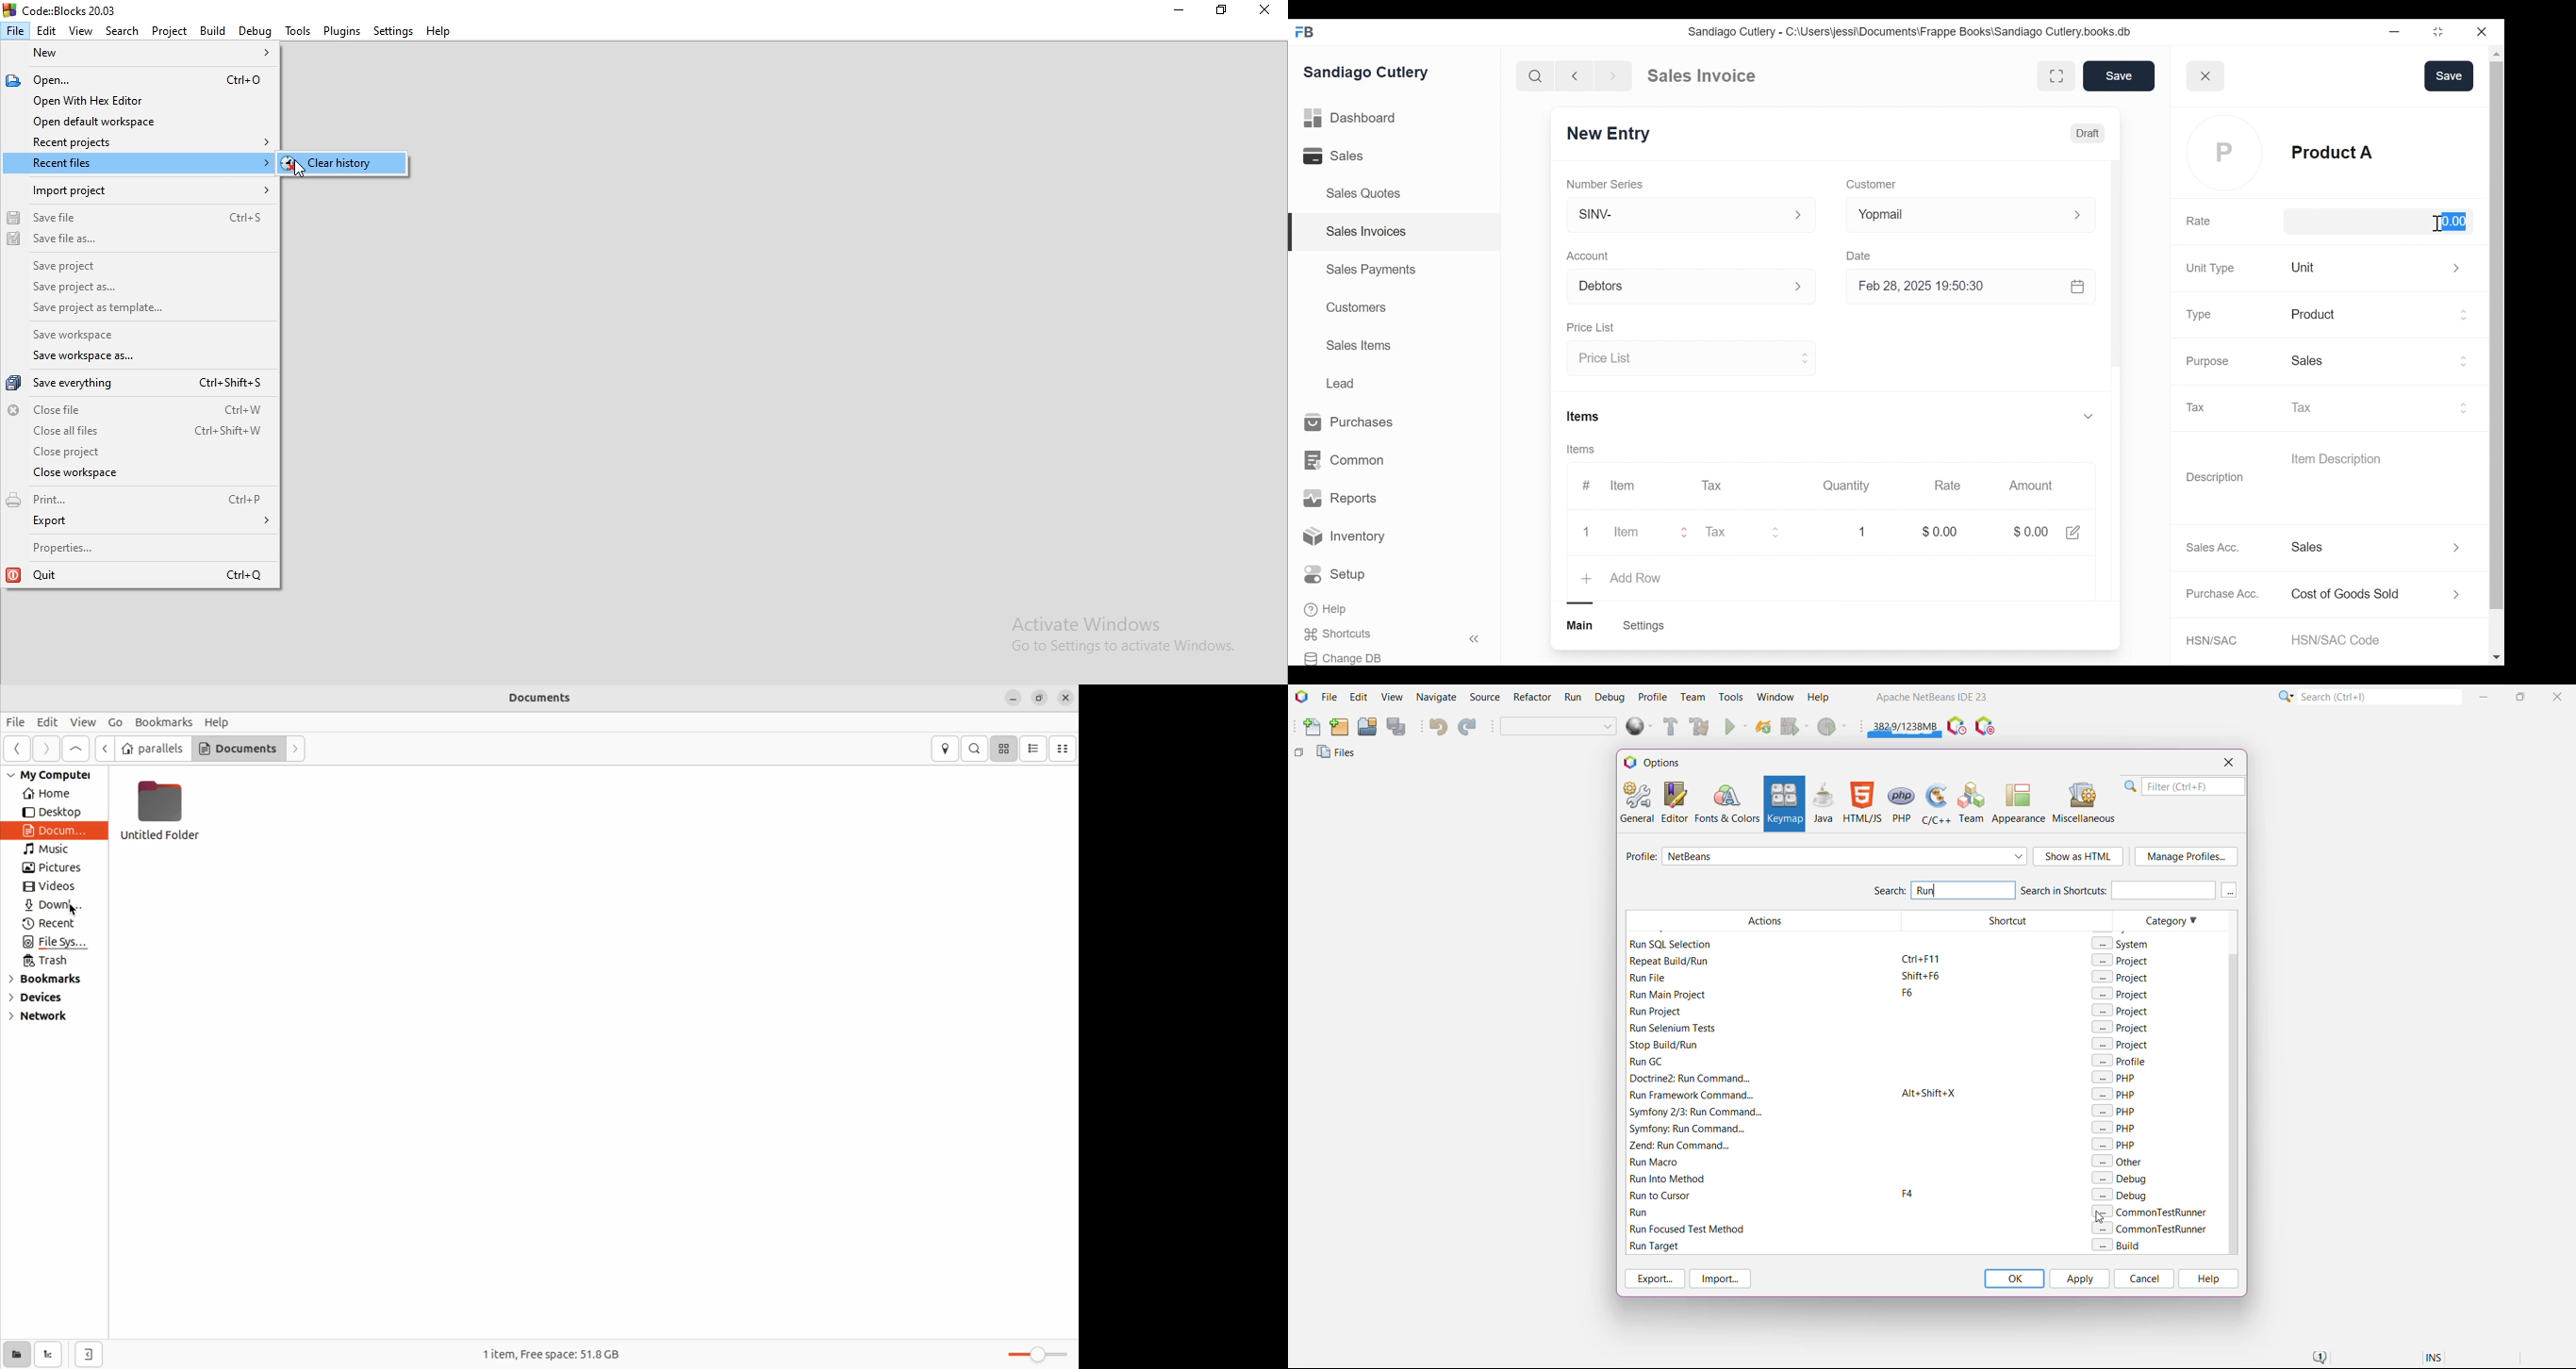 This screenshot has width=2576, height=1372. I want to click on videos, so click(51, 889).